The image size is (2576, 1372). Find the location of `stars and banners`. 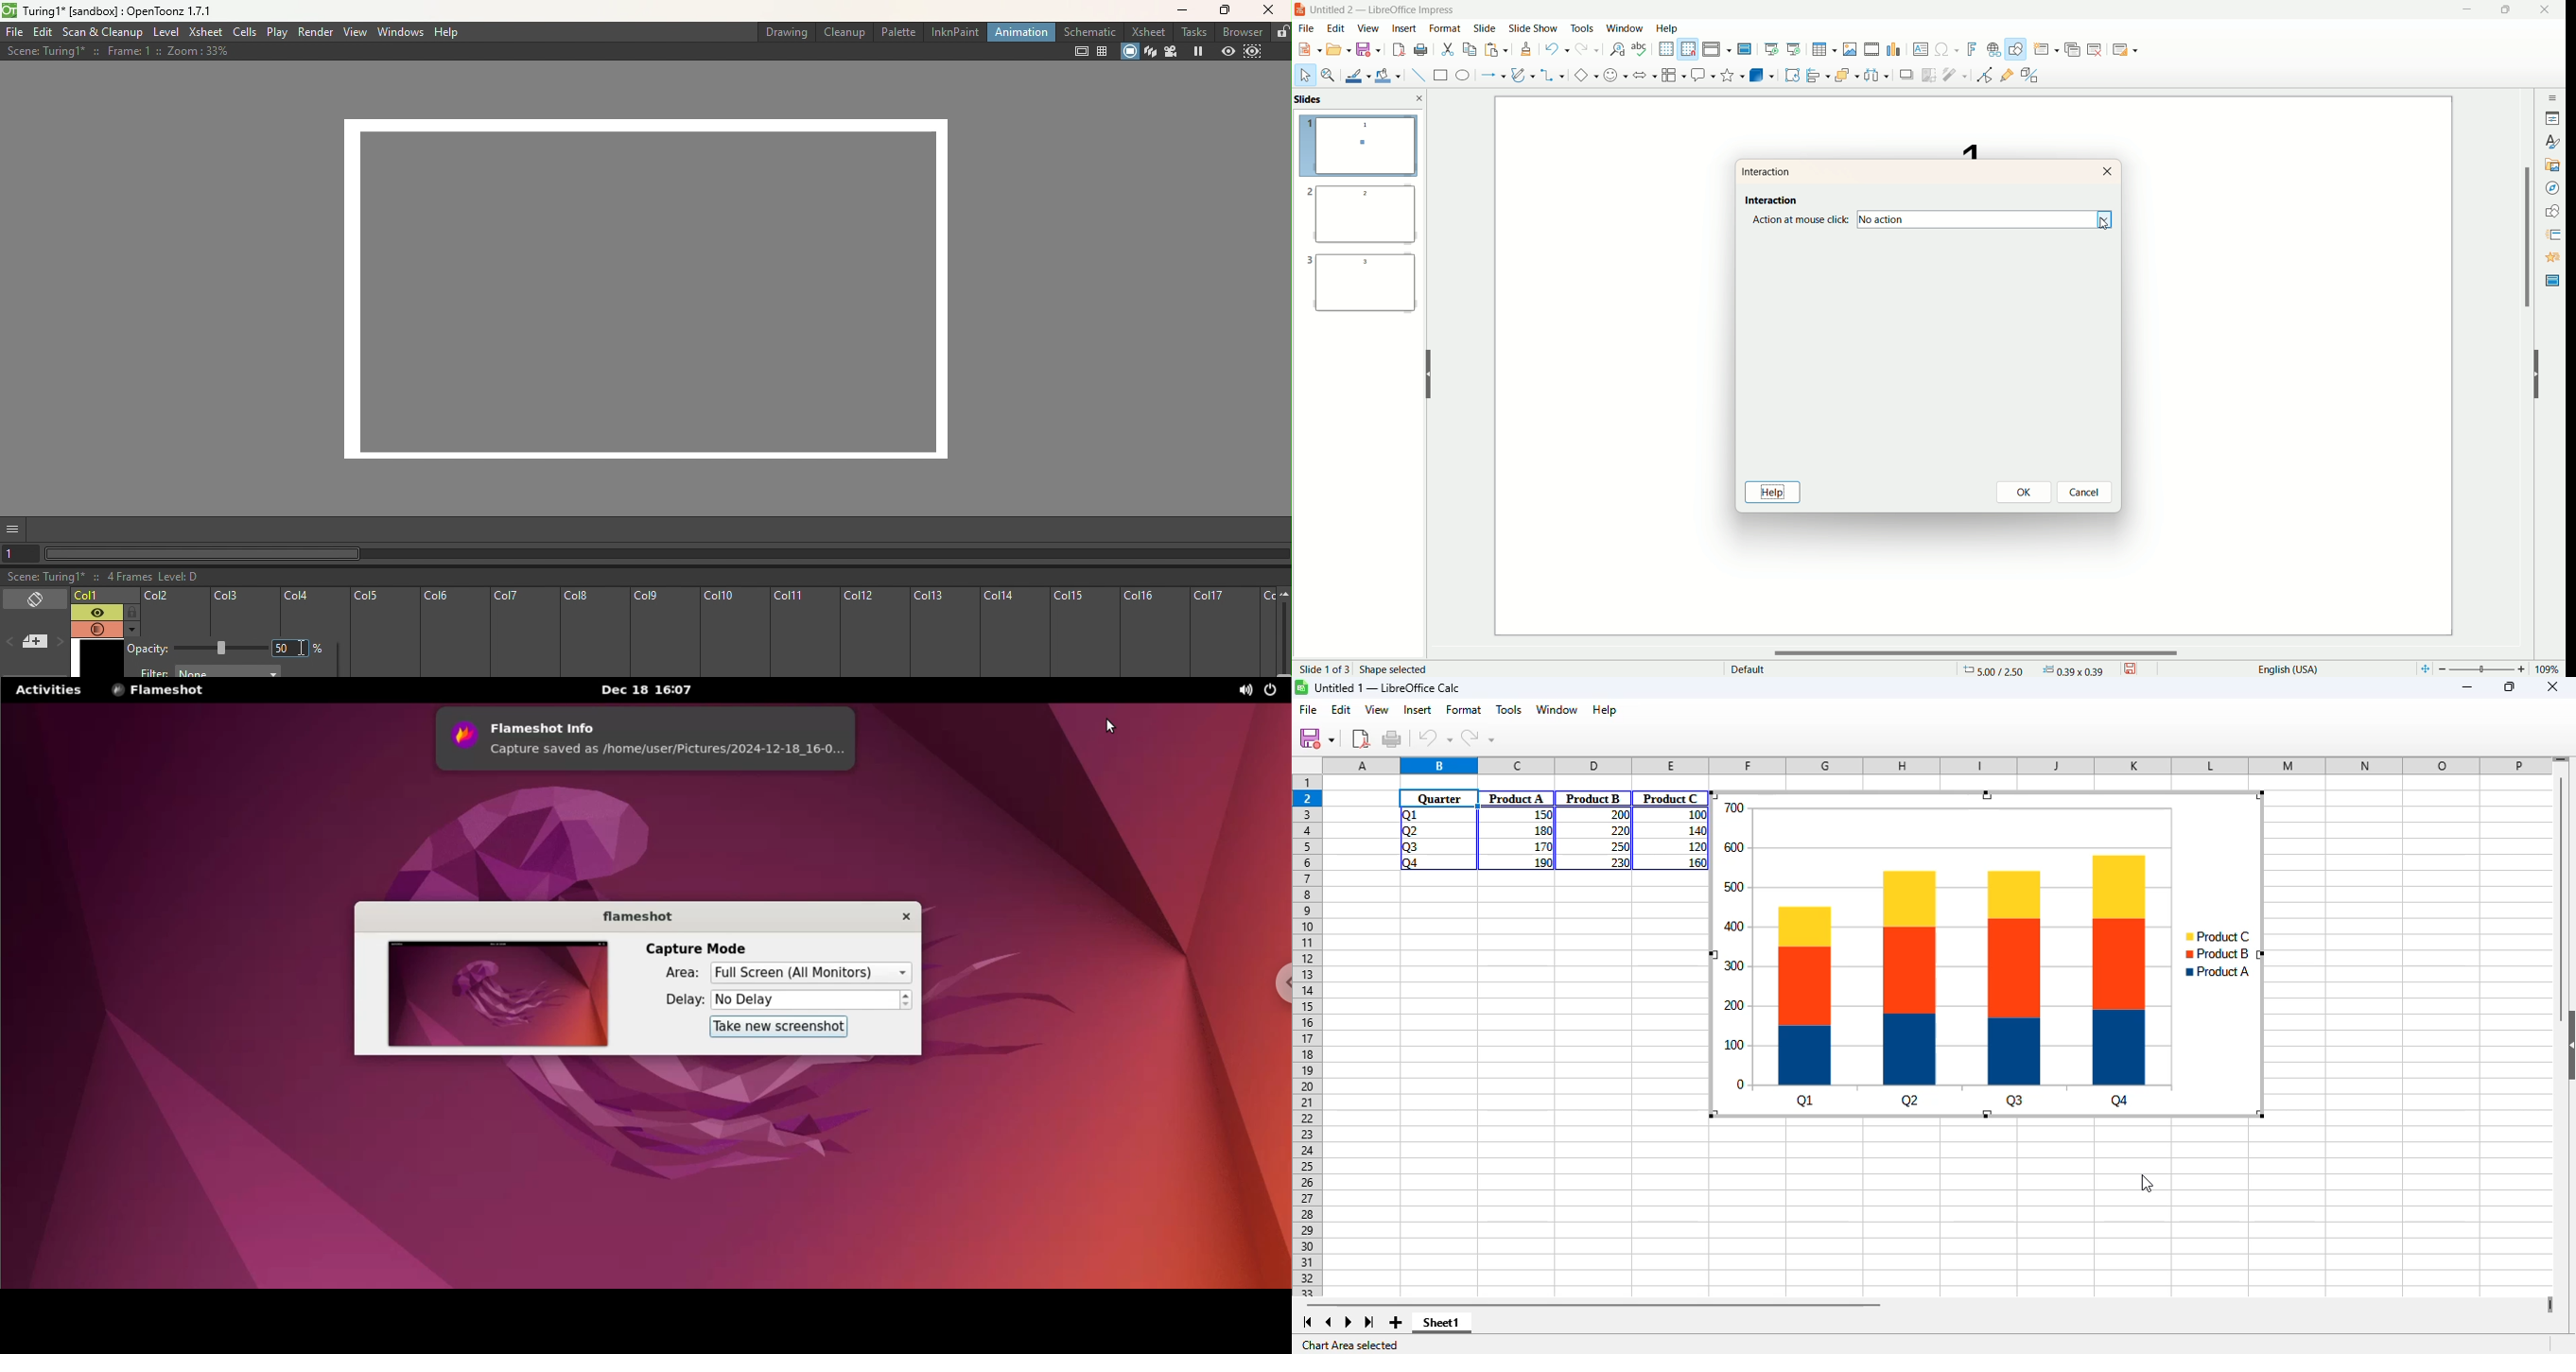

stars and banners is located at coordinates (1731, 74).